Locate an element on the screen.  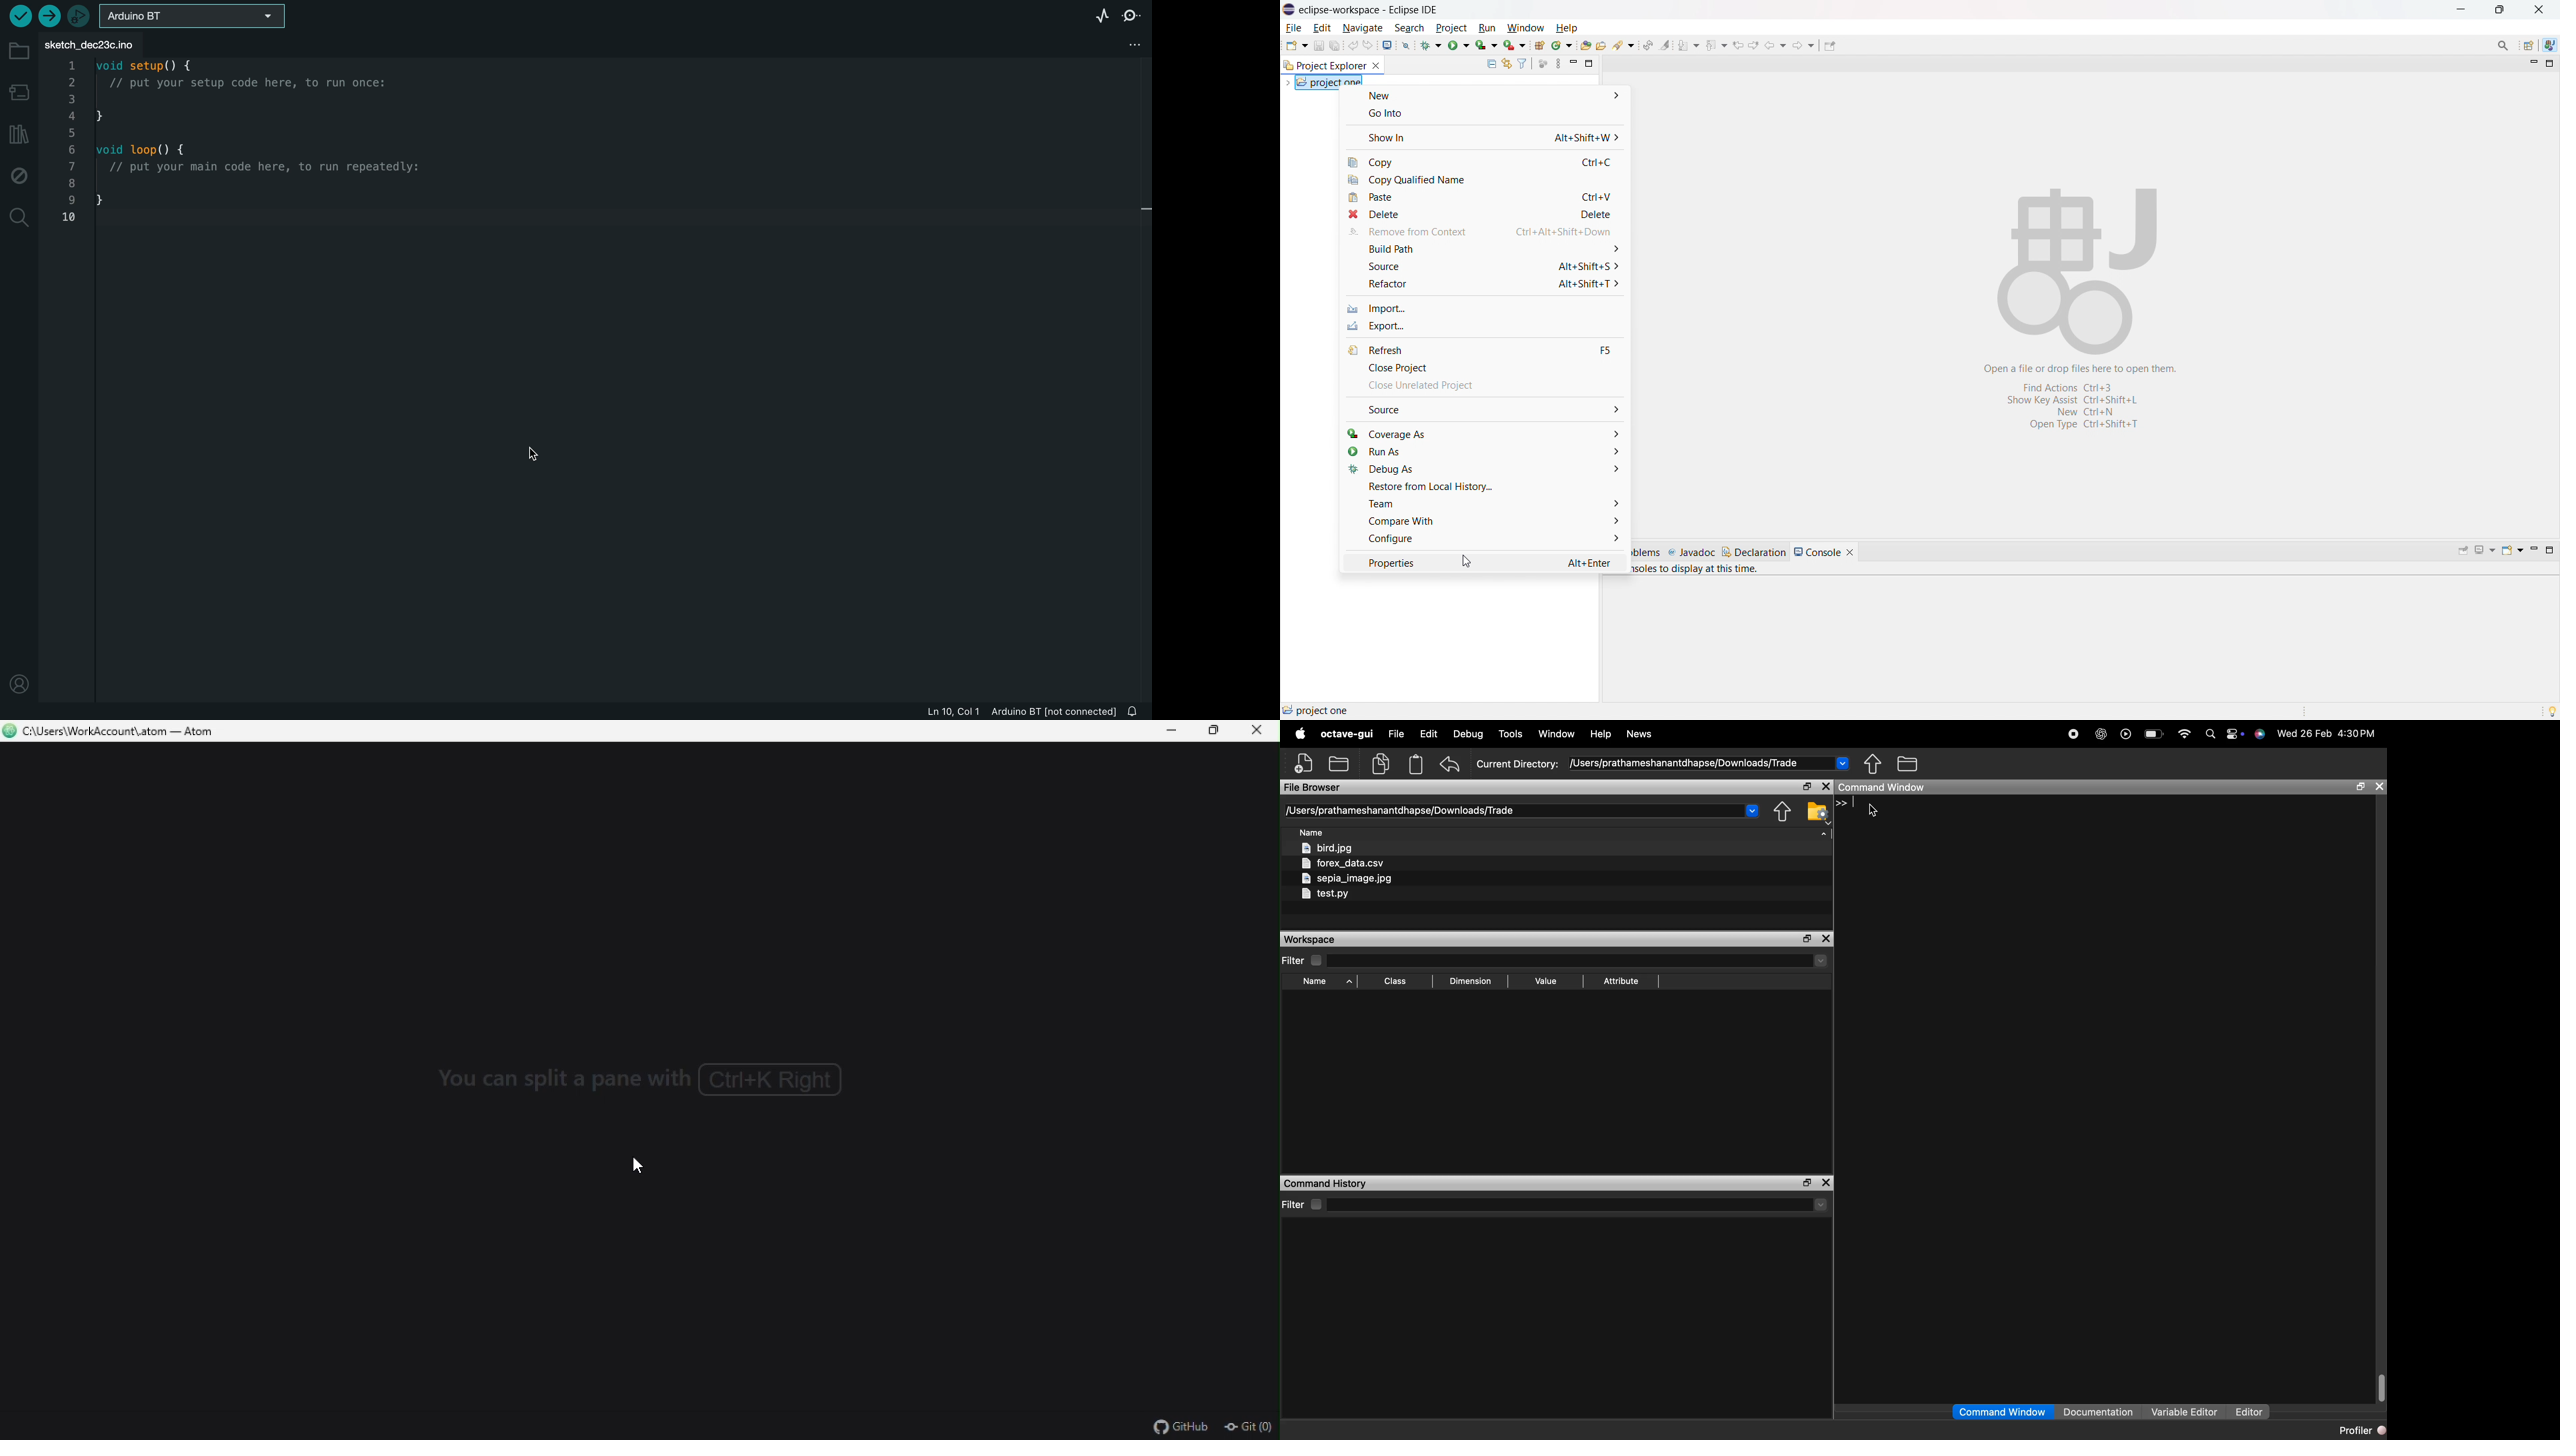
restore is located at coordinates (1216, 732).